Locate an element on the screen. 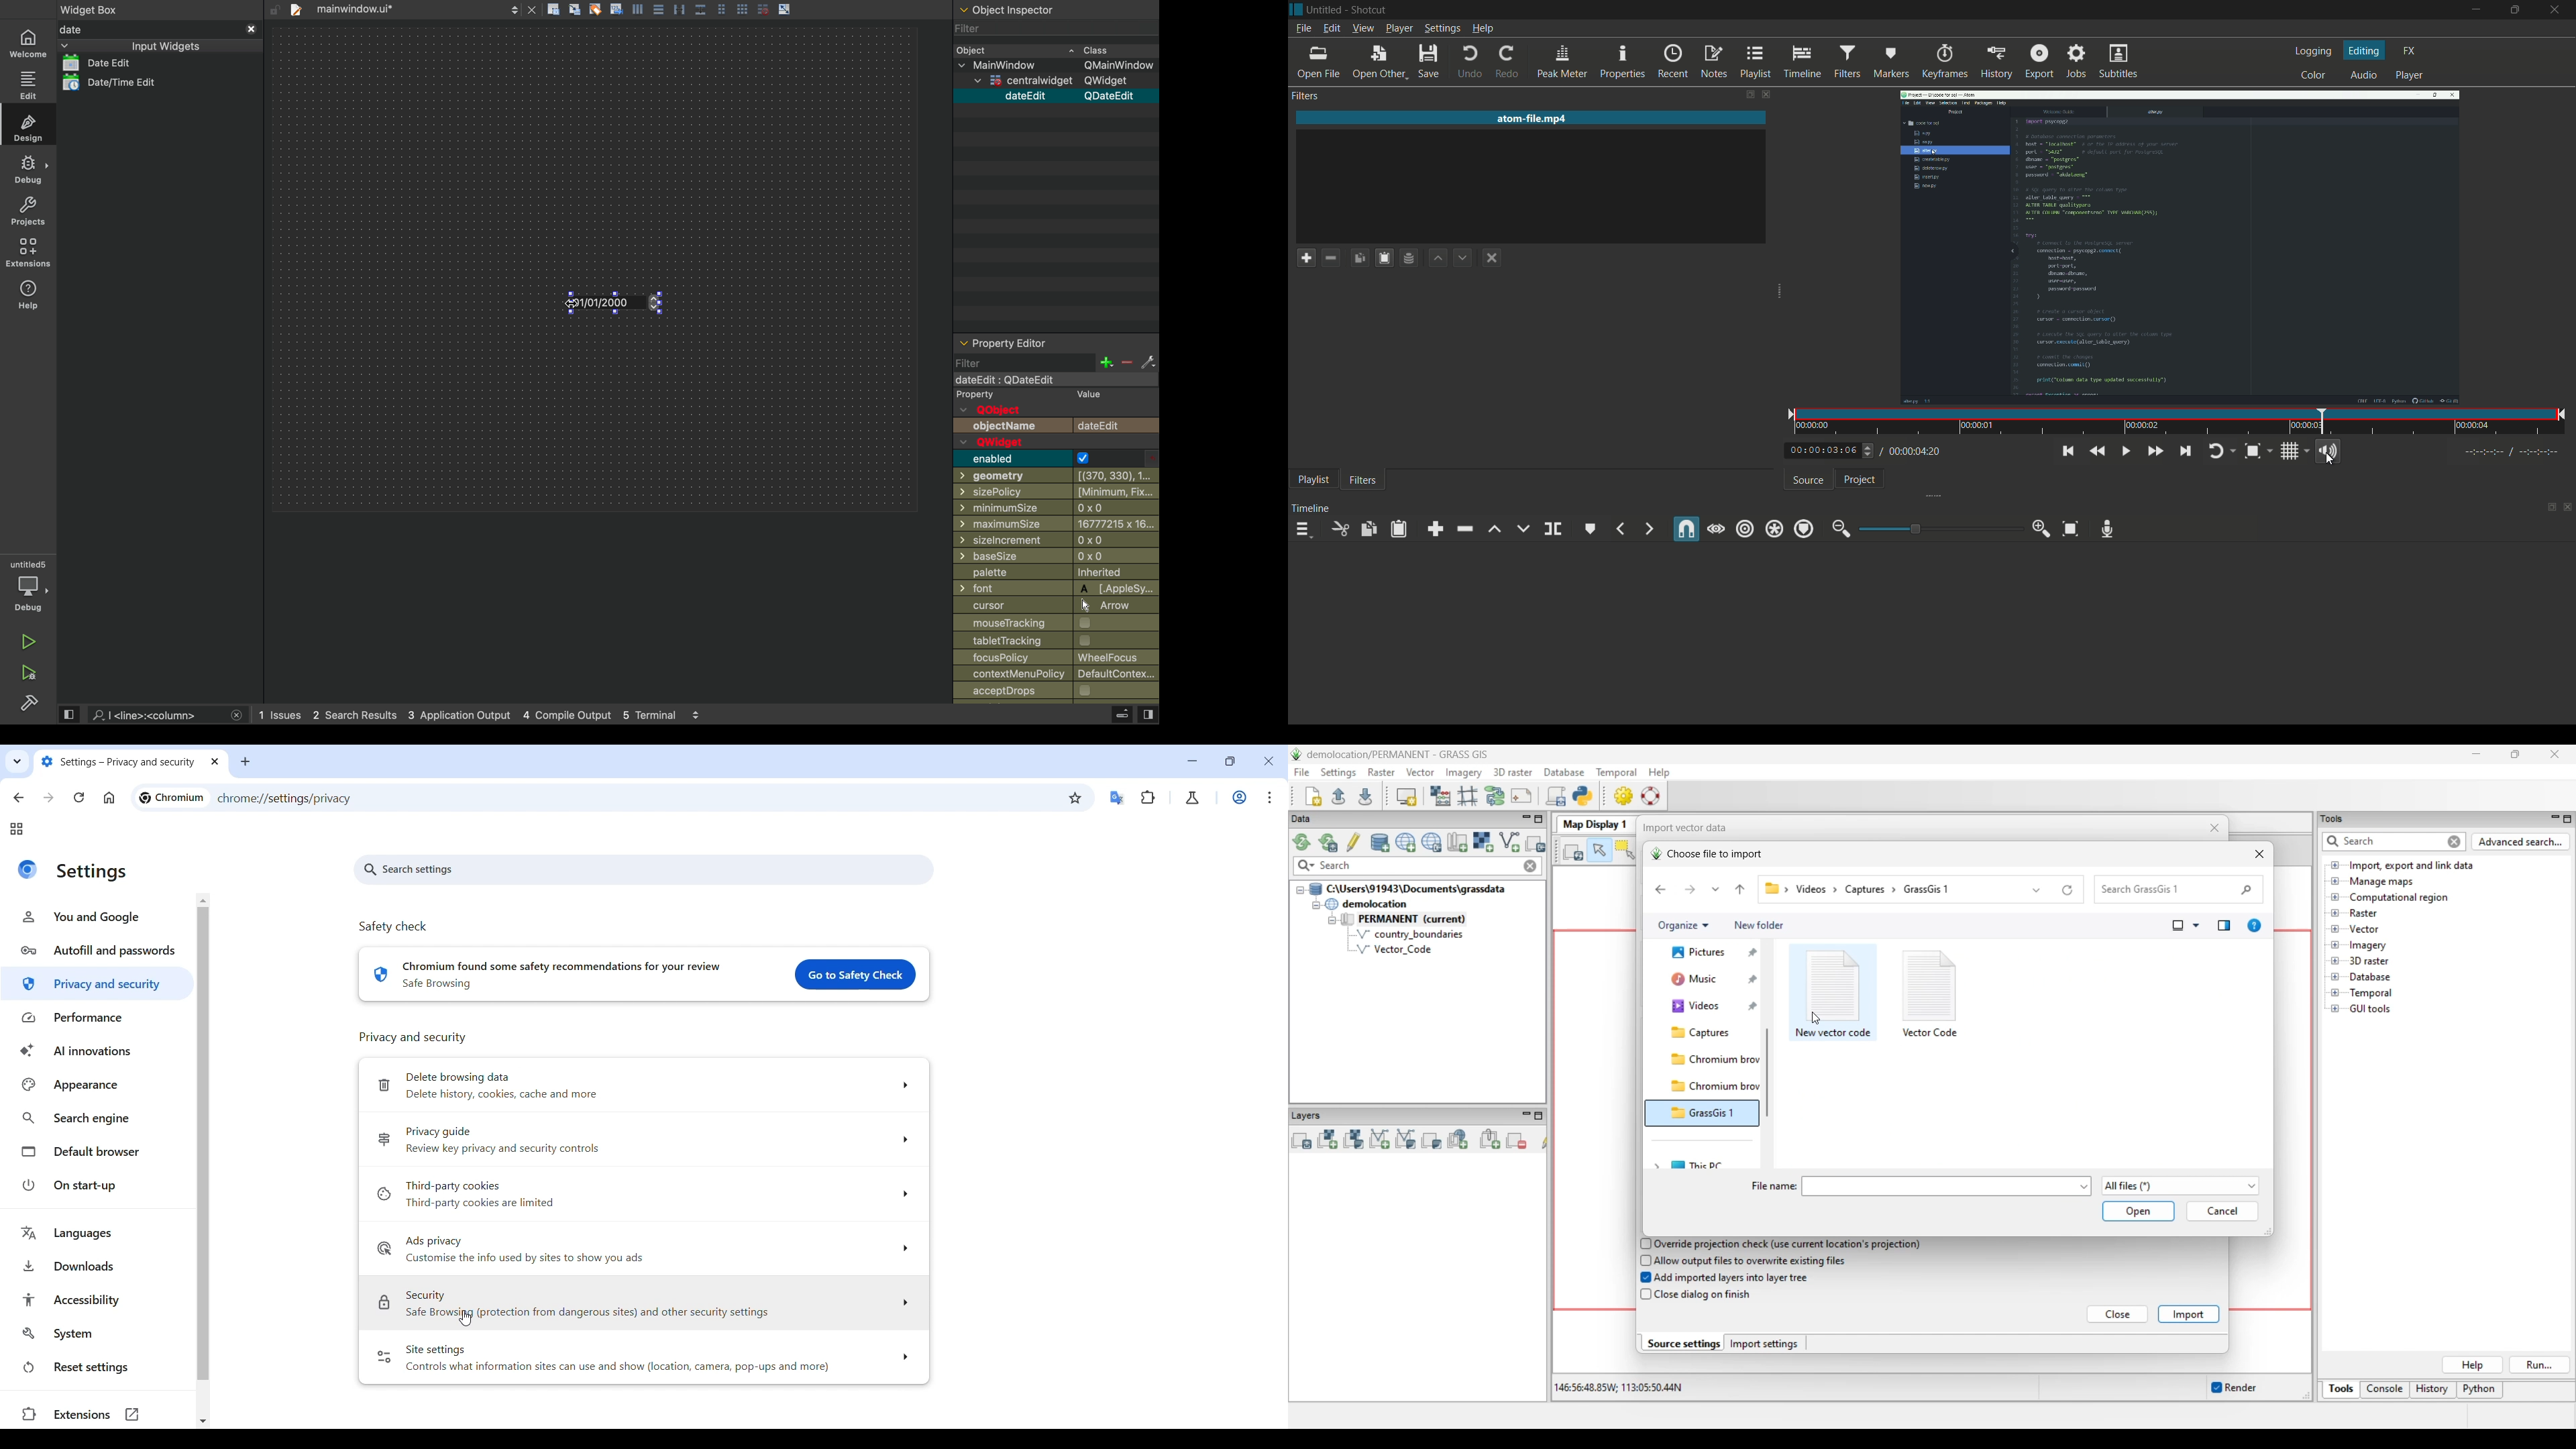  toggle zoom is located at coordinates (2251, 451).